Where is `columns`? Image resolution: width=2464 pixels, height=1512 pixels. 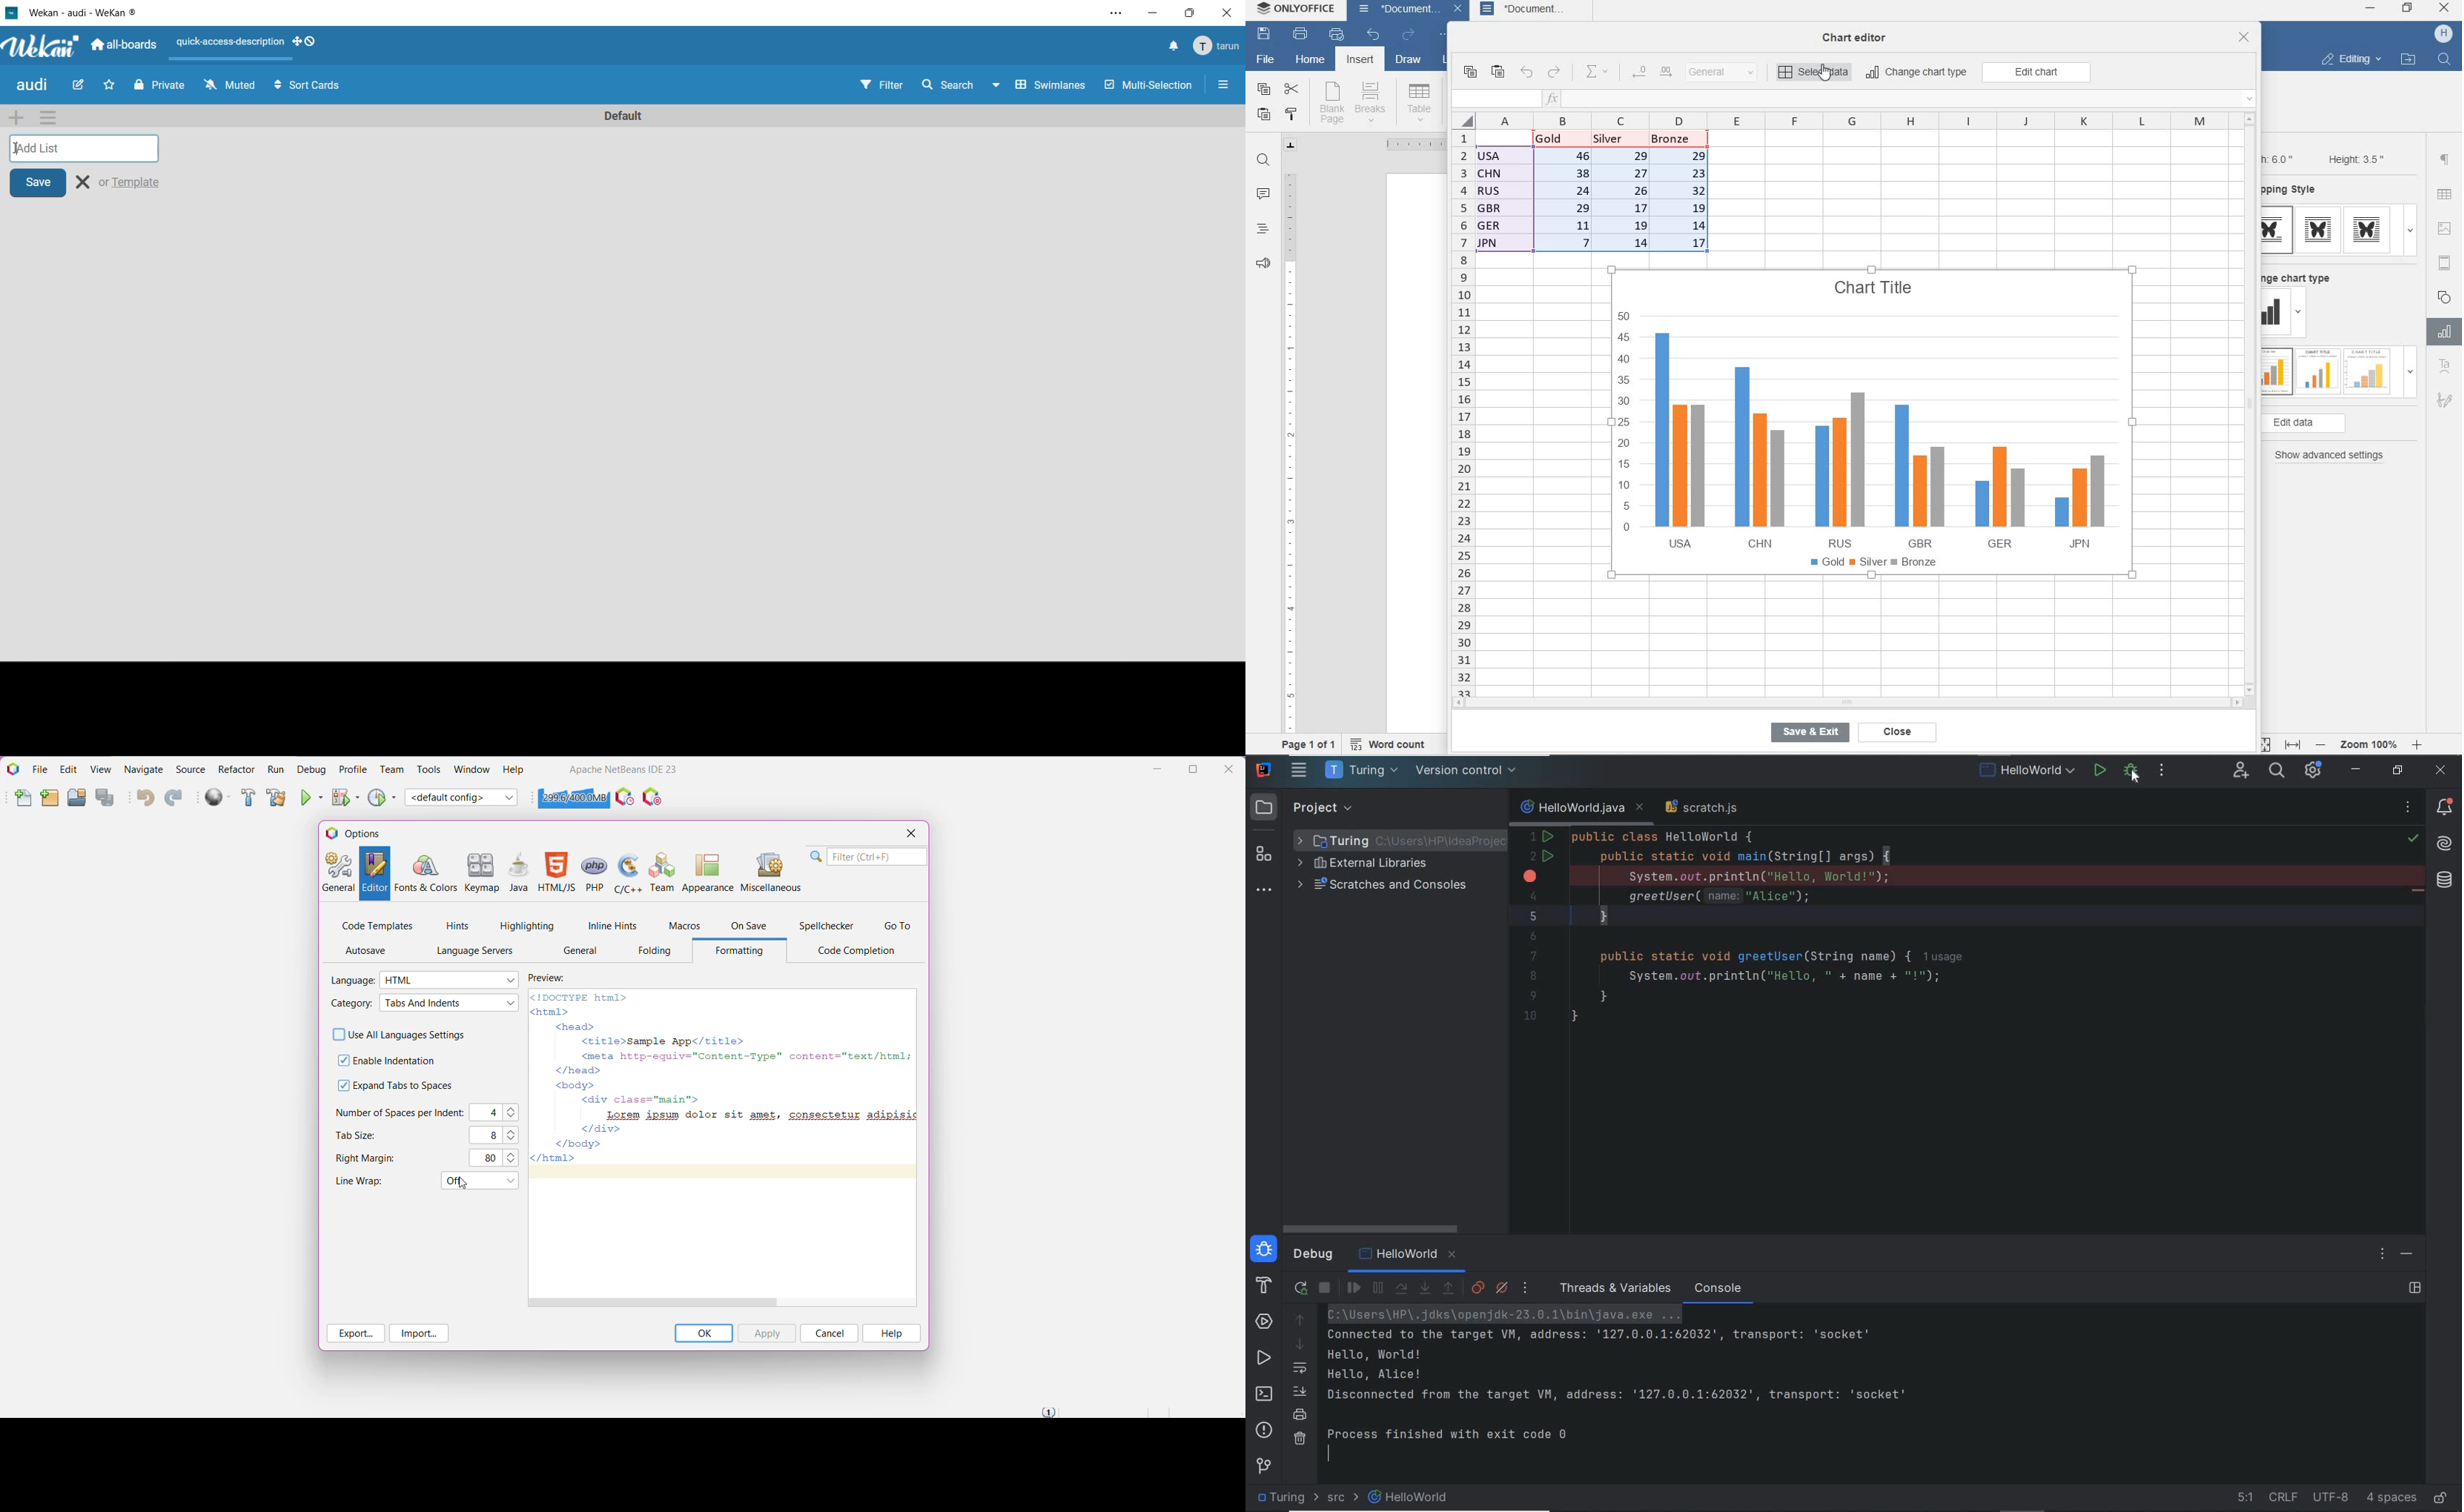
columns is located at coordinates (1842, 120).